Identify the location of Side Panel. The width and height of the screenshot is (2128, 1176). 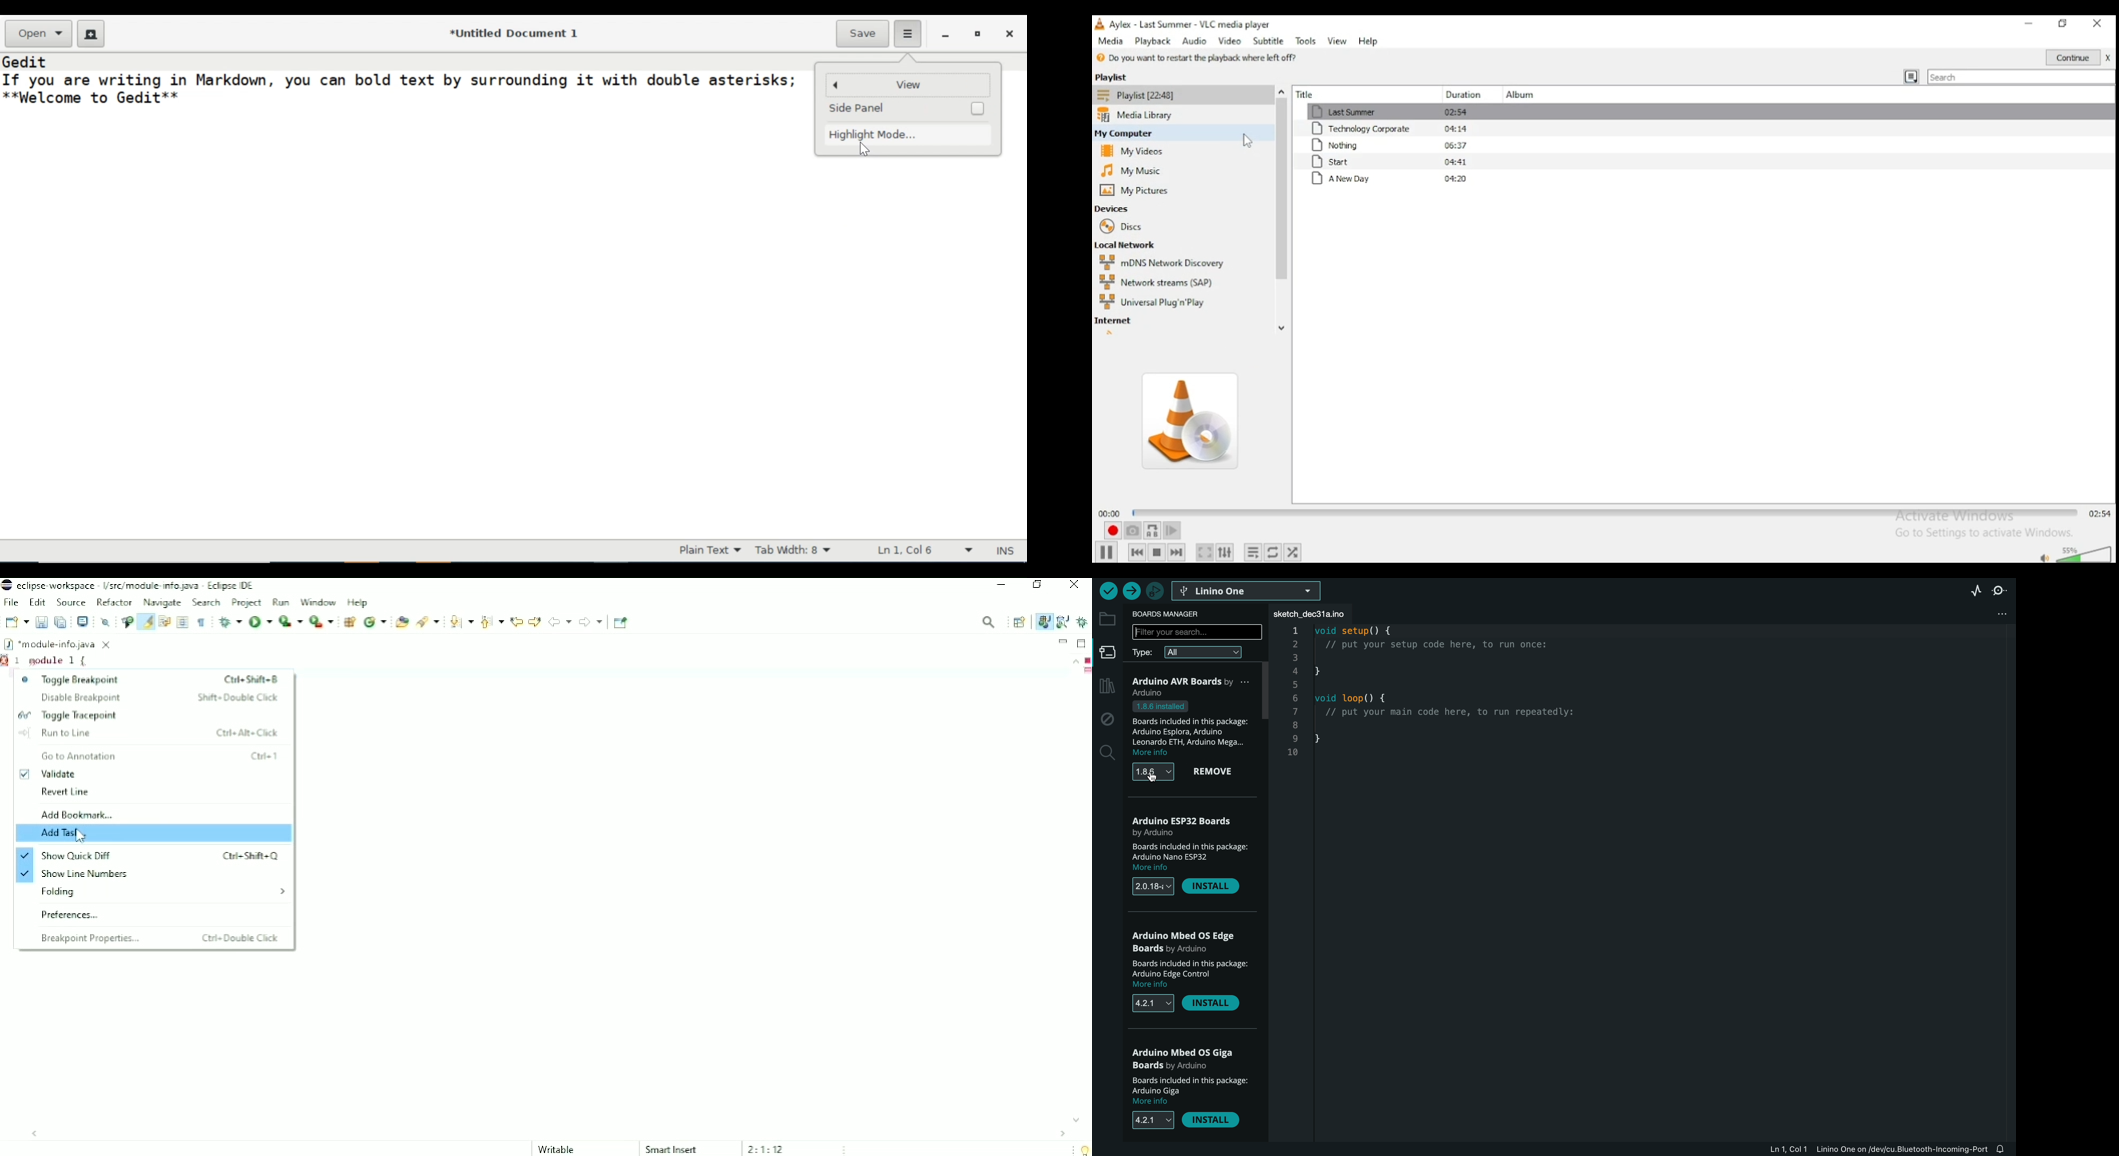
(886, 109).